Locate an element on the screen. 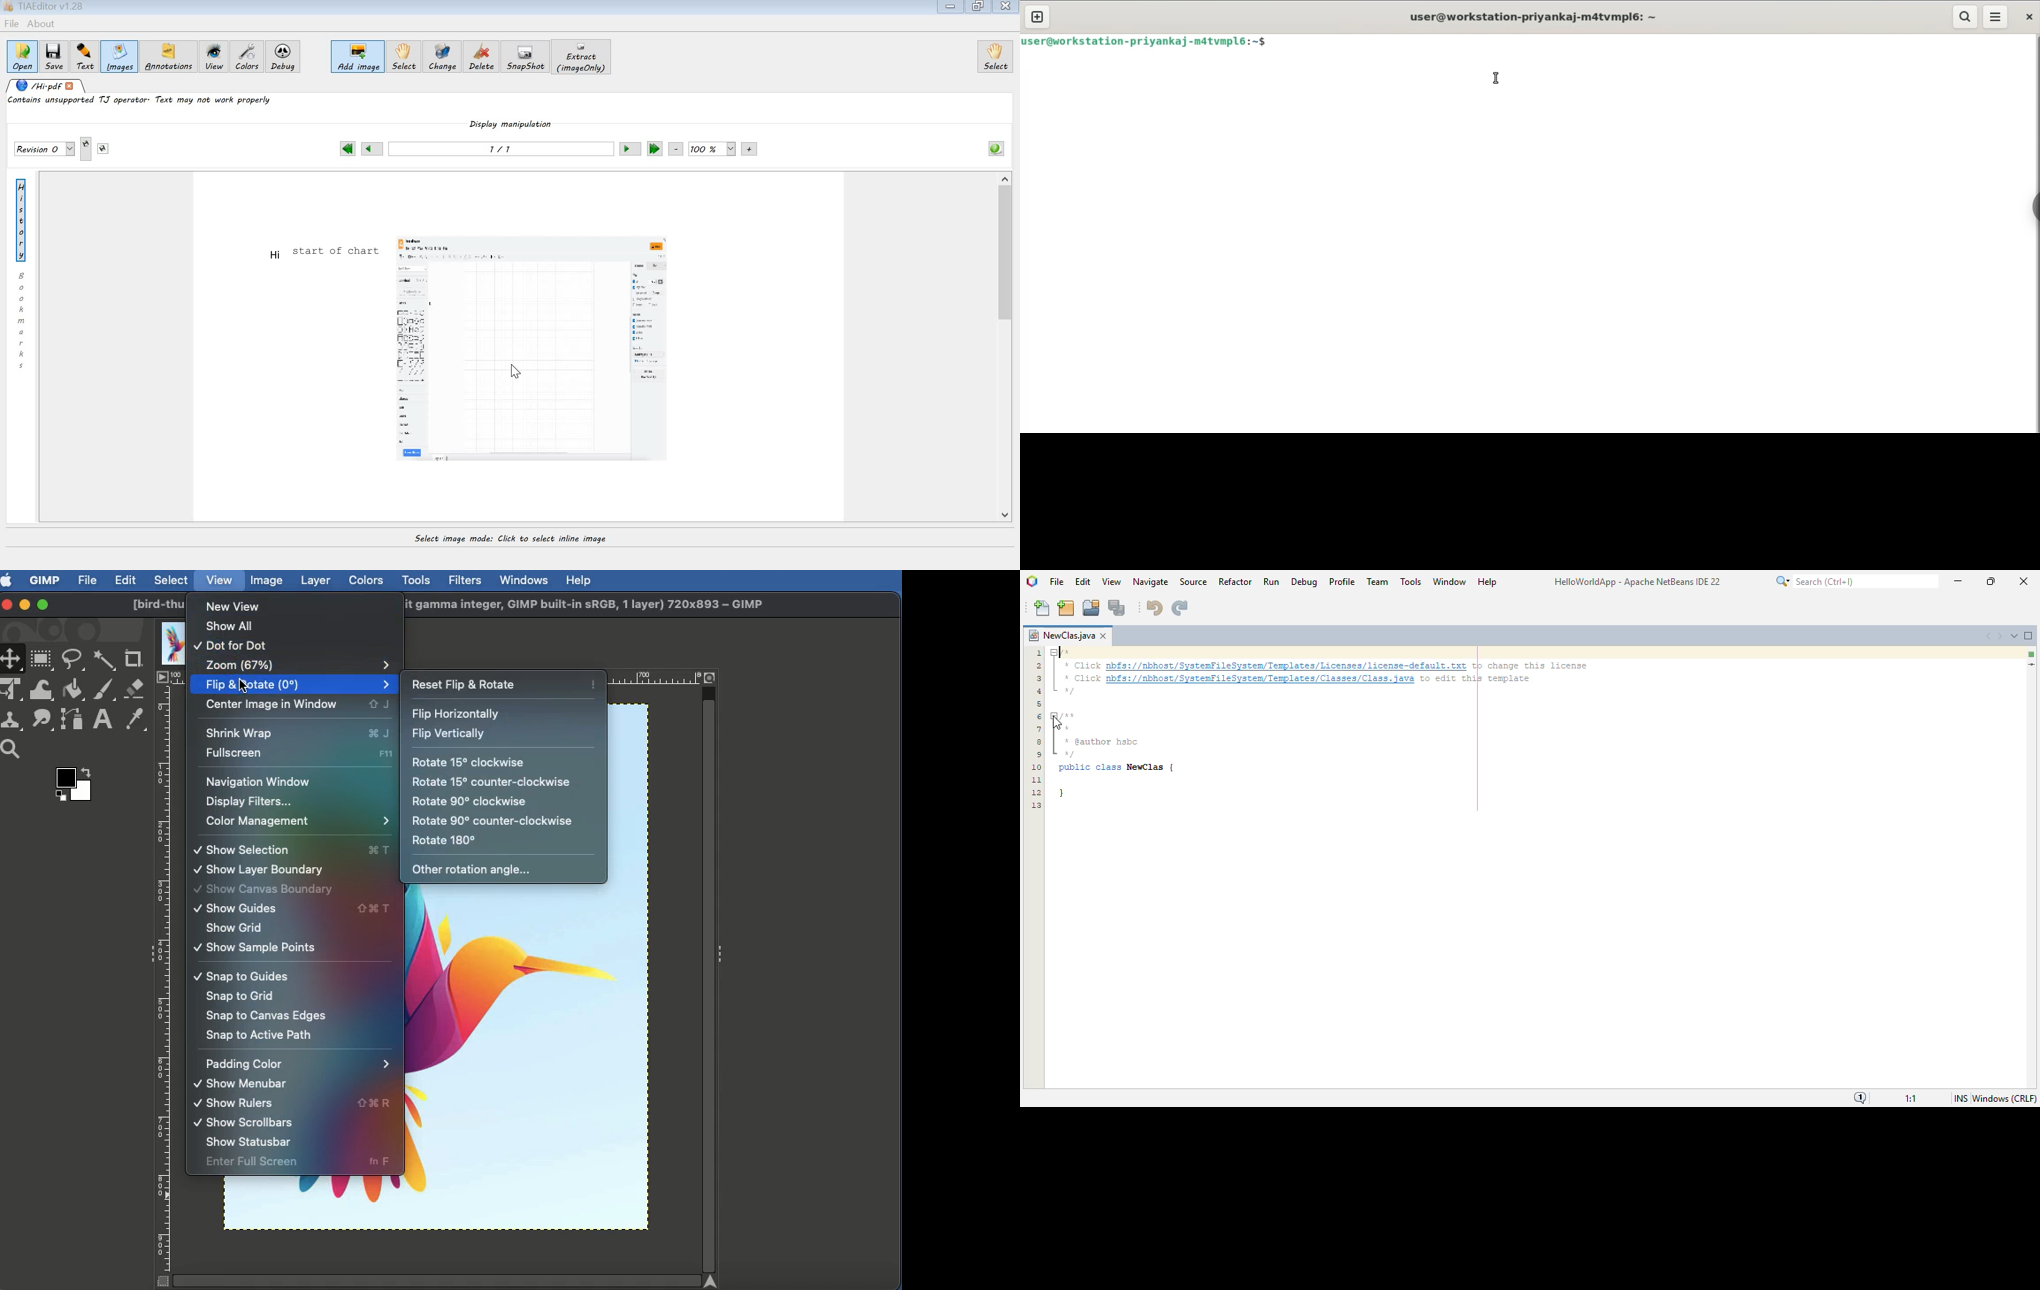 The height and width of the screenshot is (1316, 2044). Snap to canvas edges is located at coordinates (264, 1017).